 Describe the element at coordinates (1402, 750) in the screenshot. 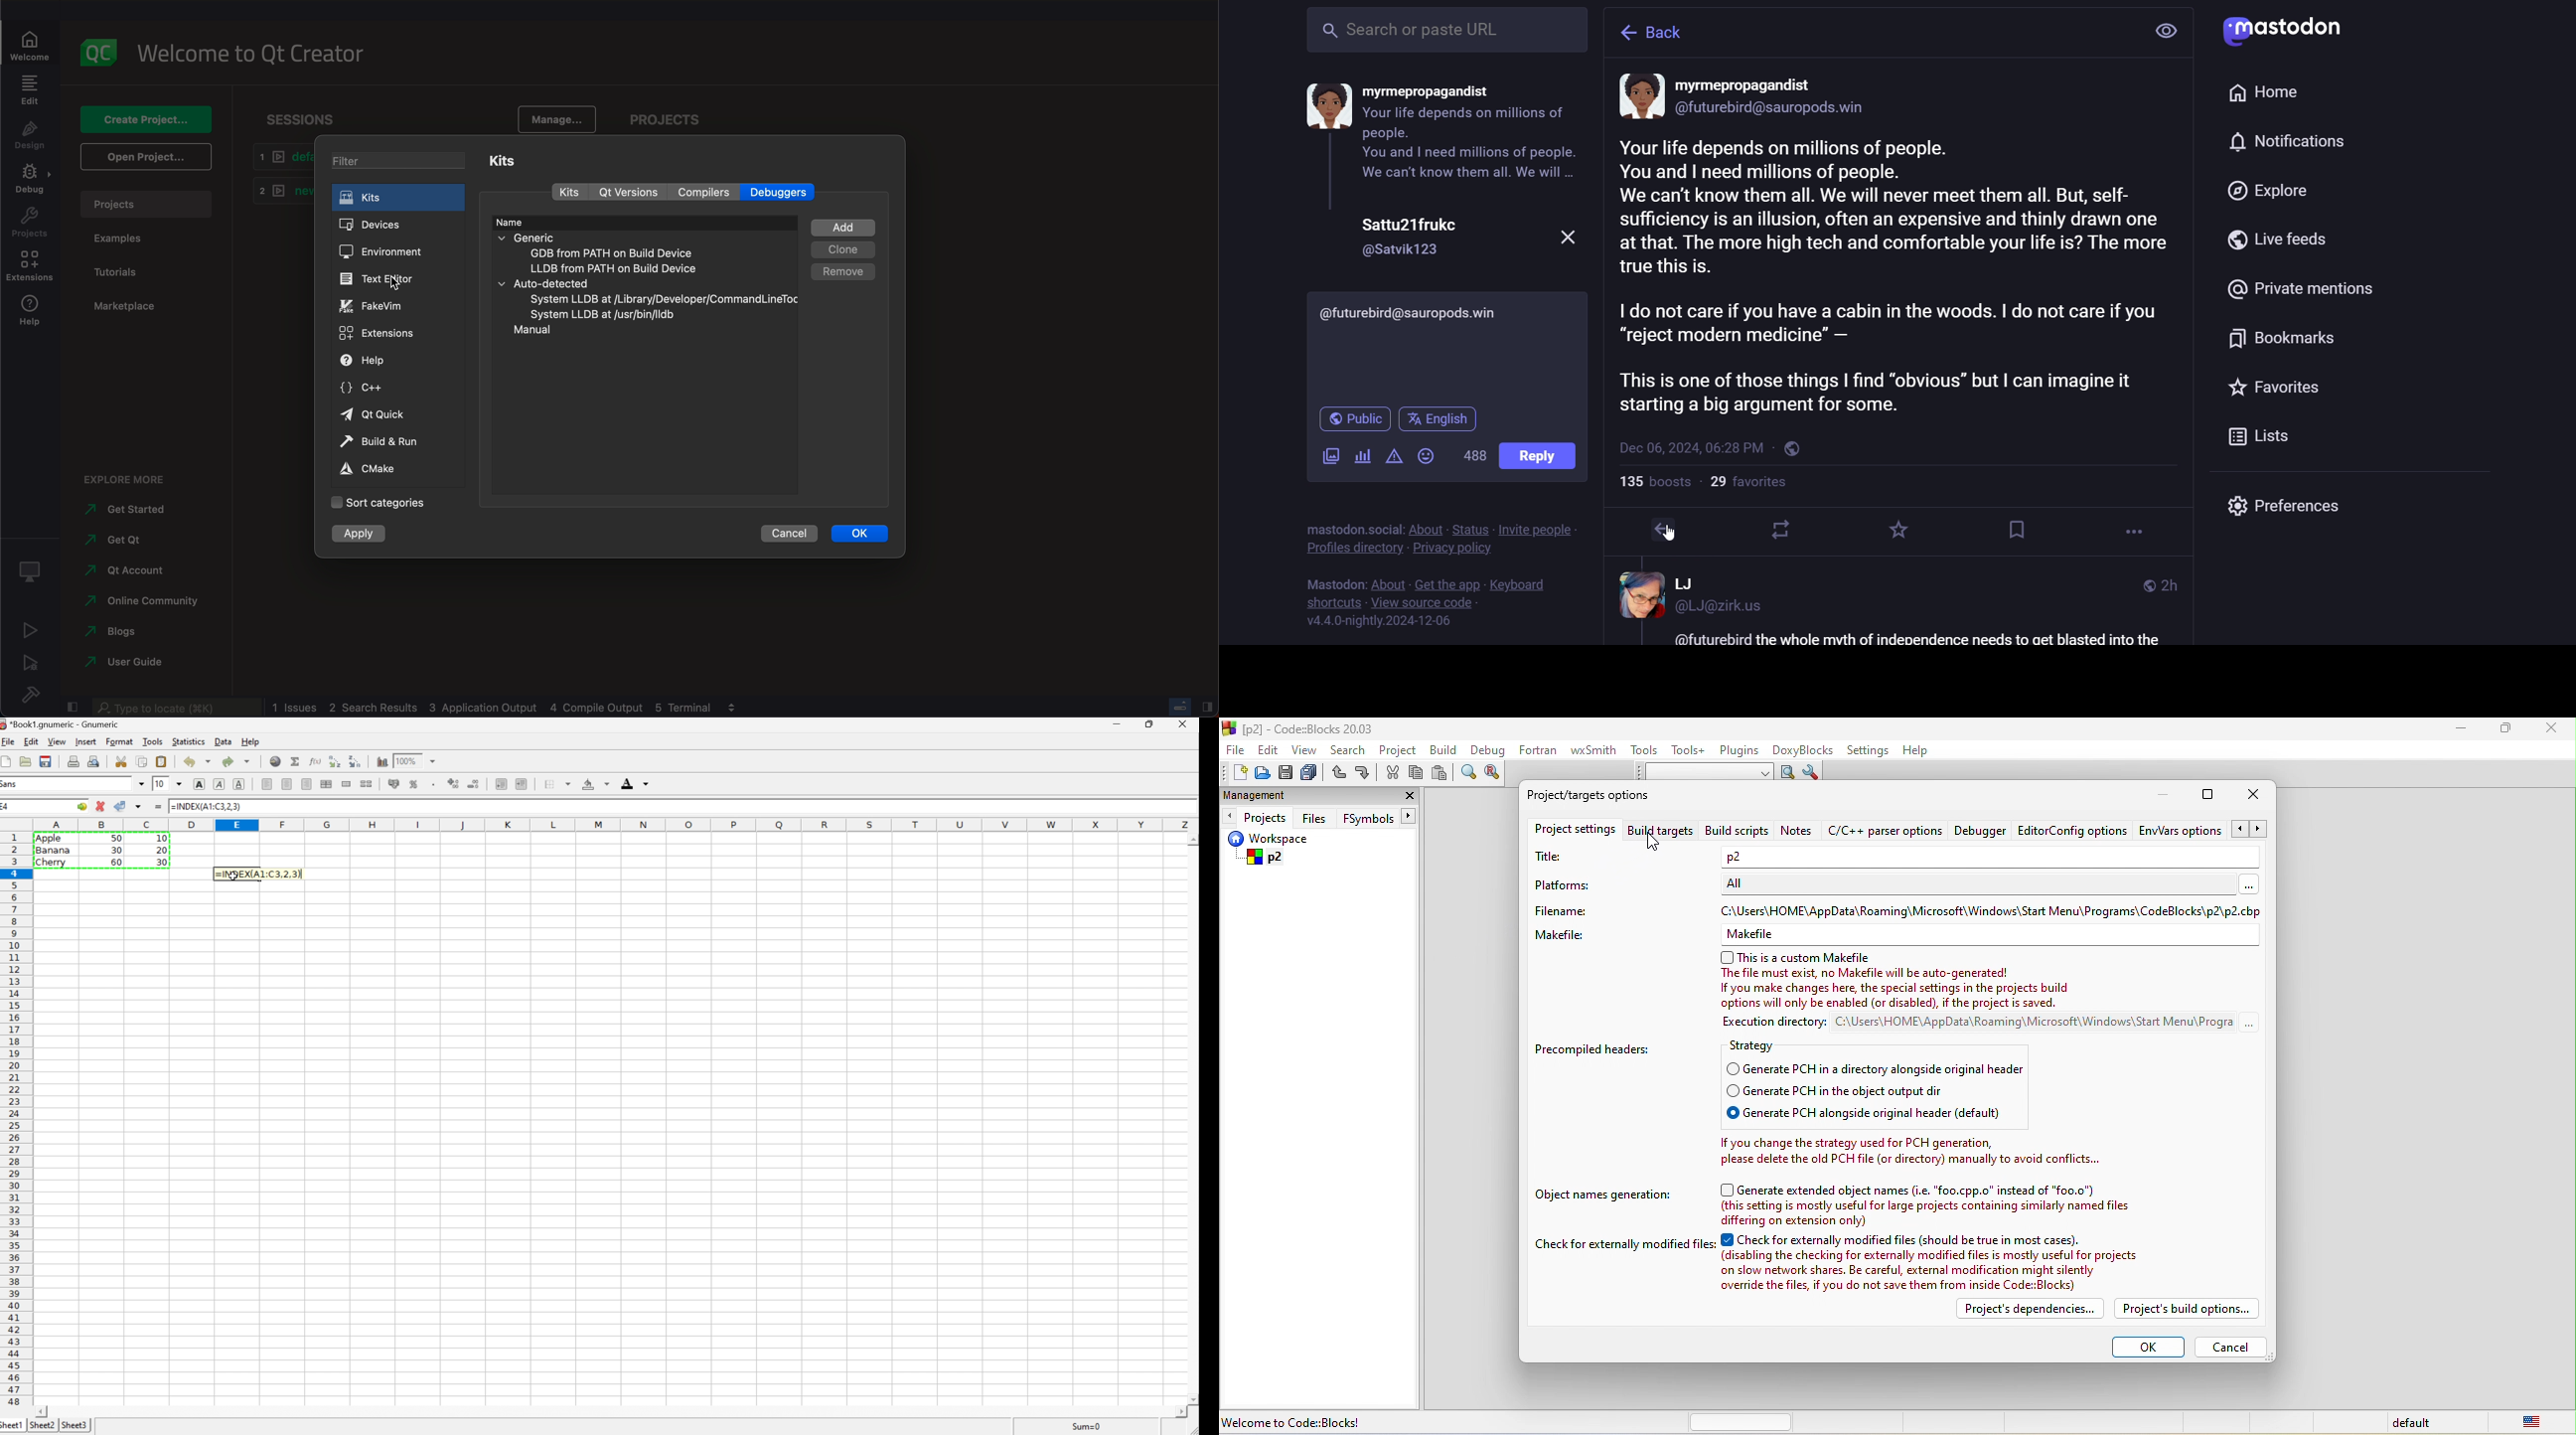

I see `project` at that location.